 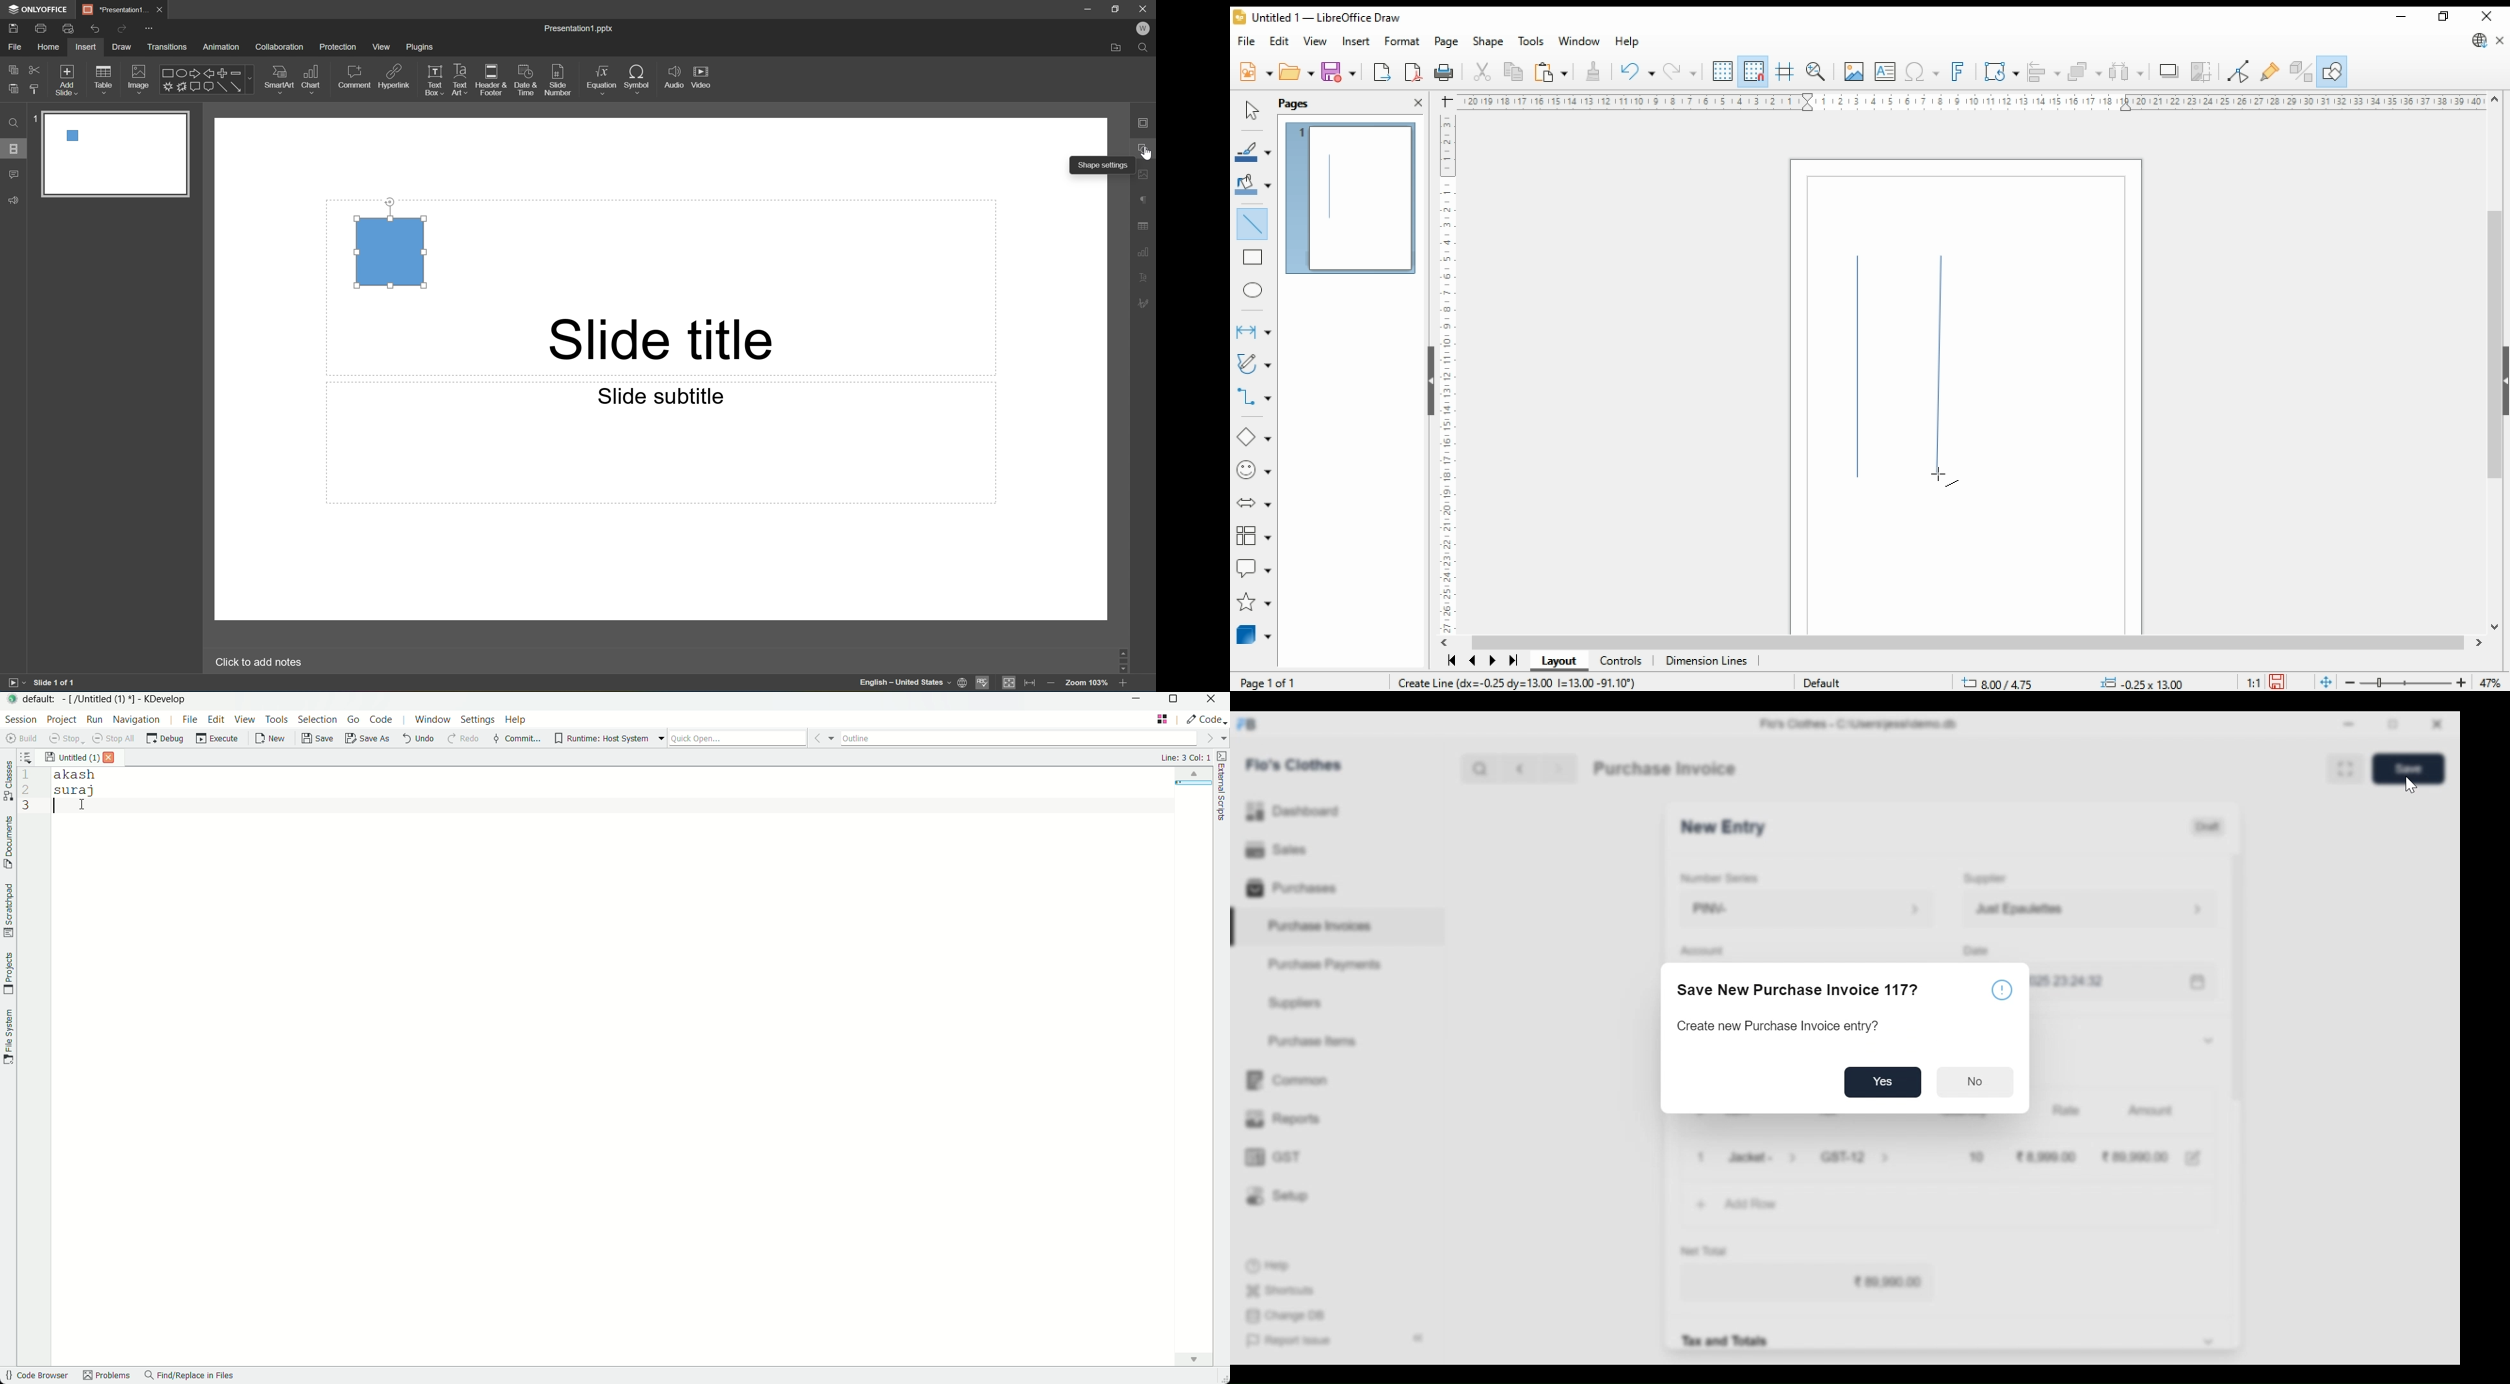 I want to click on connectors, so click(x=1254, y=397).